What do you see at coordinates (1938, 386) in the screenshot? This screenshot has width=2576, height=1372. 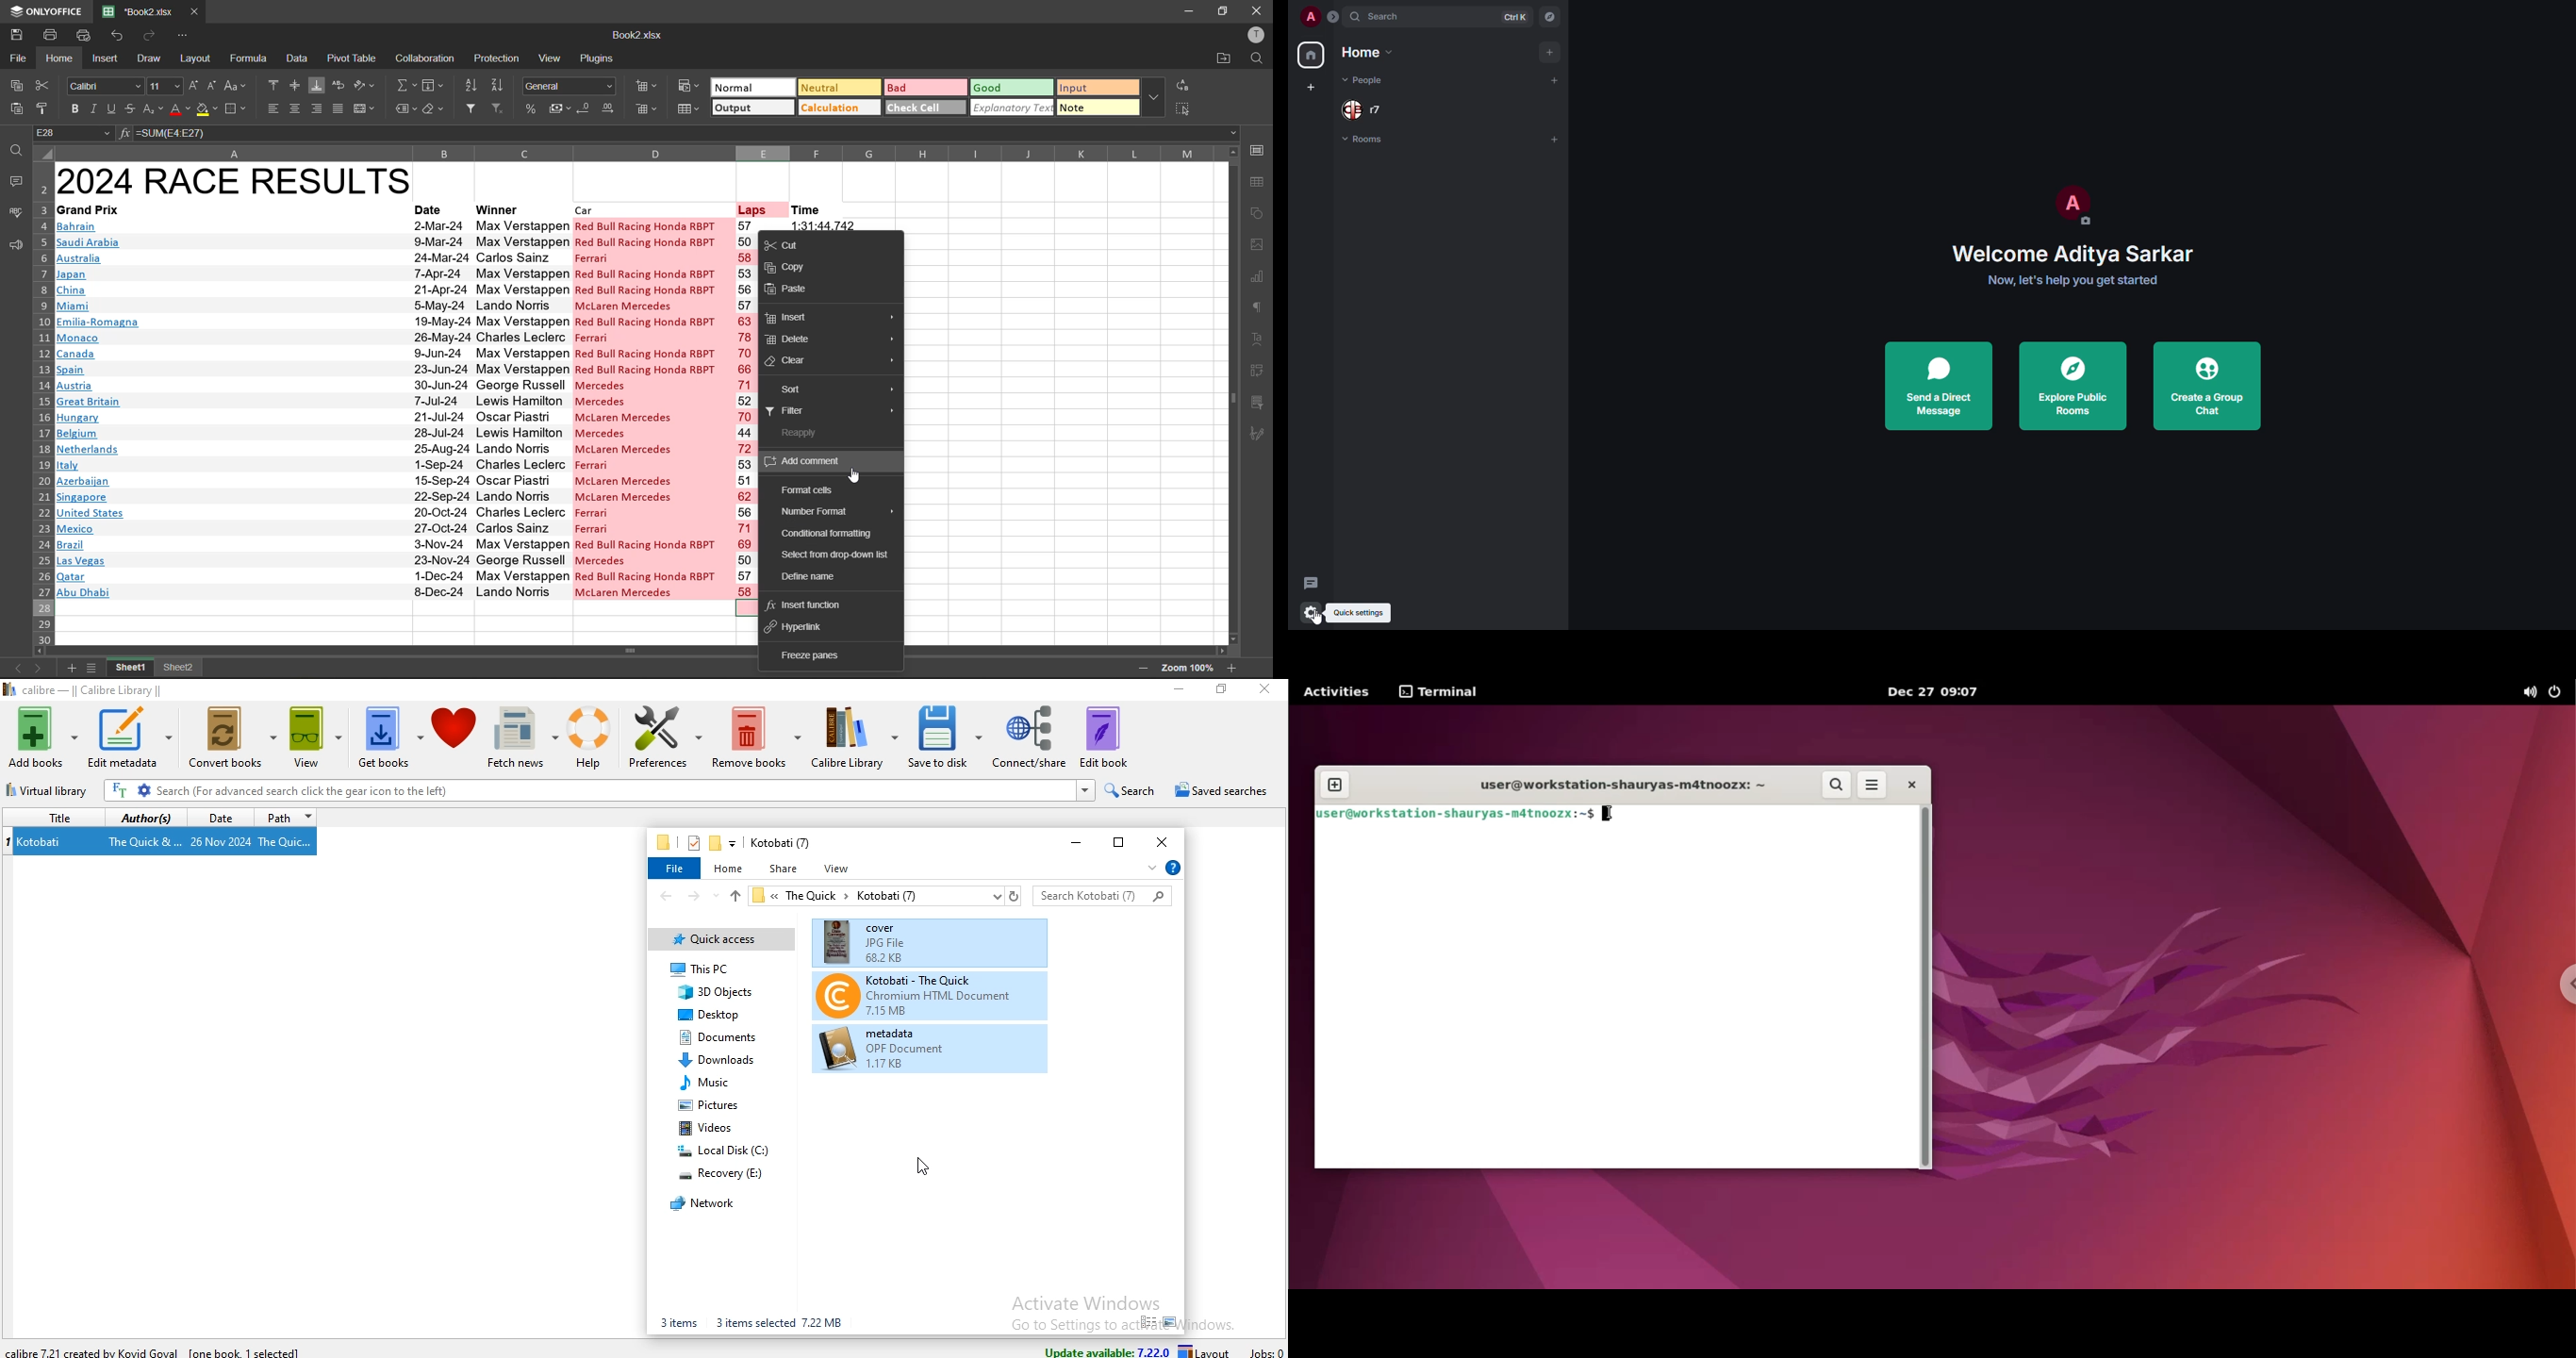 I see `send direct message` at bounding box center [1938, 386].